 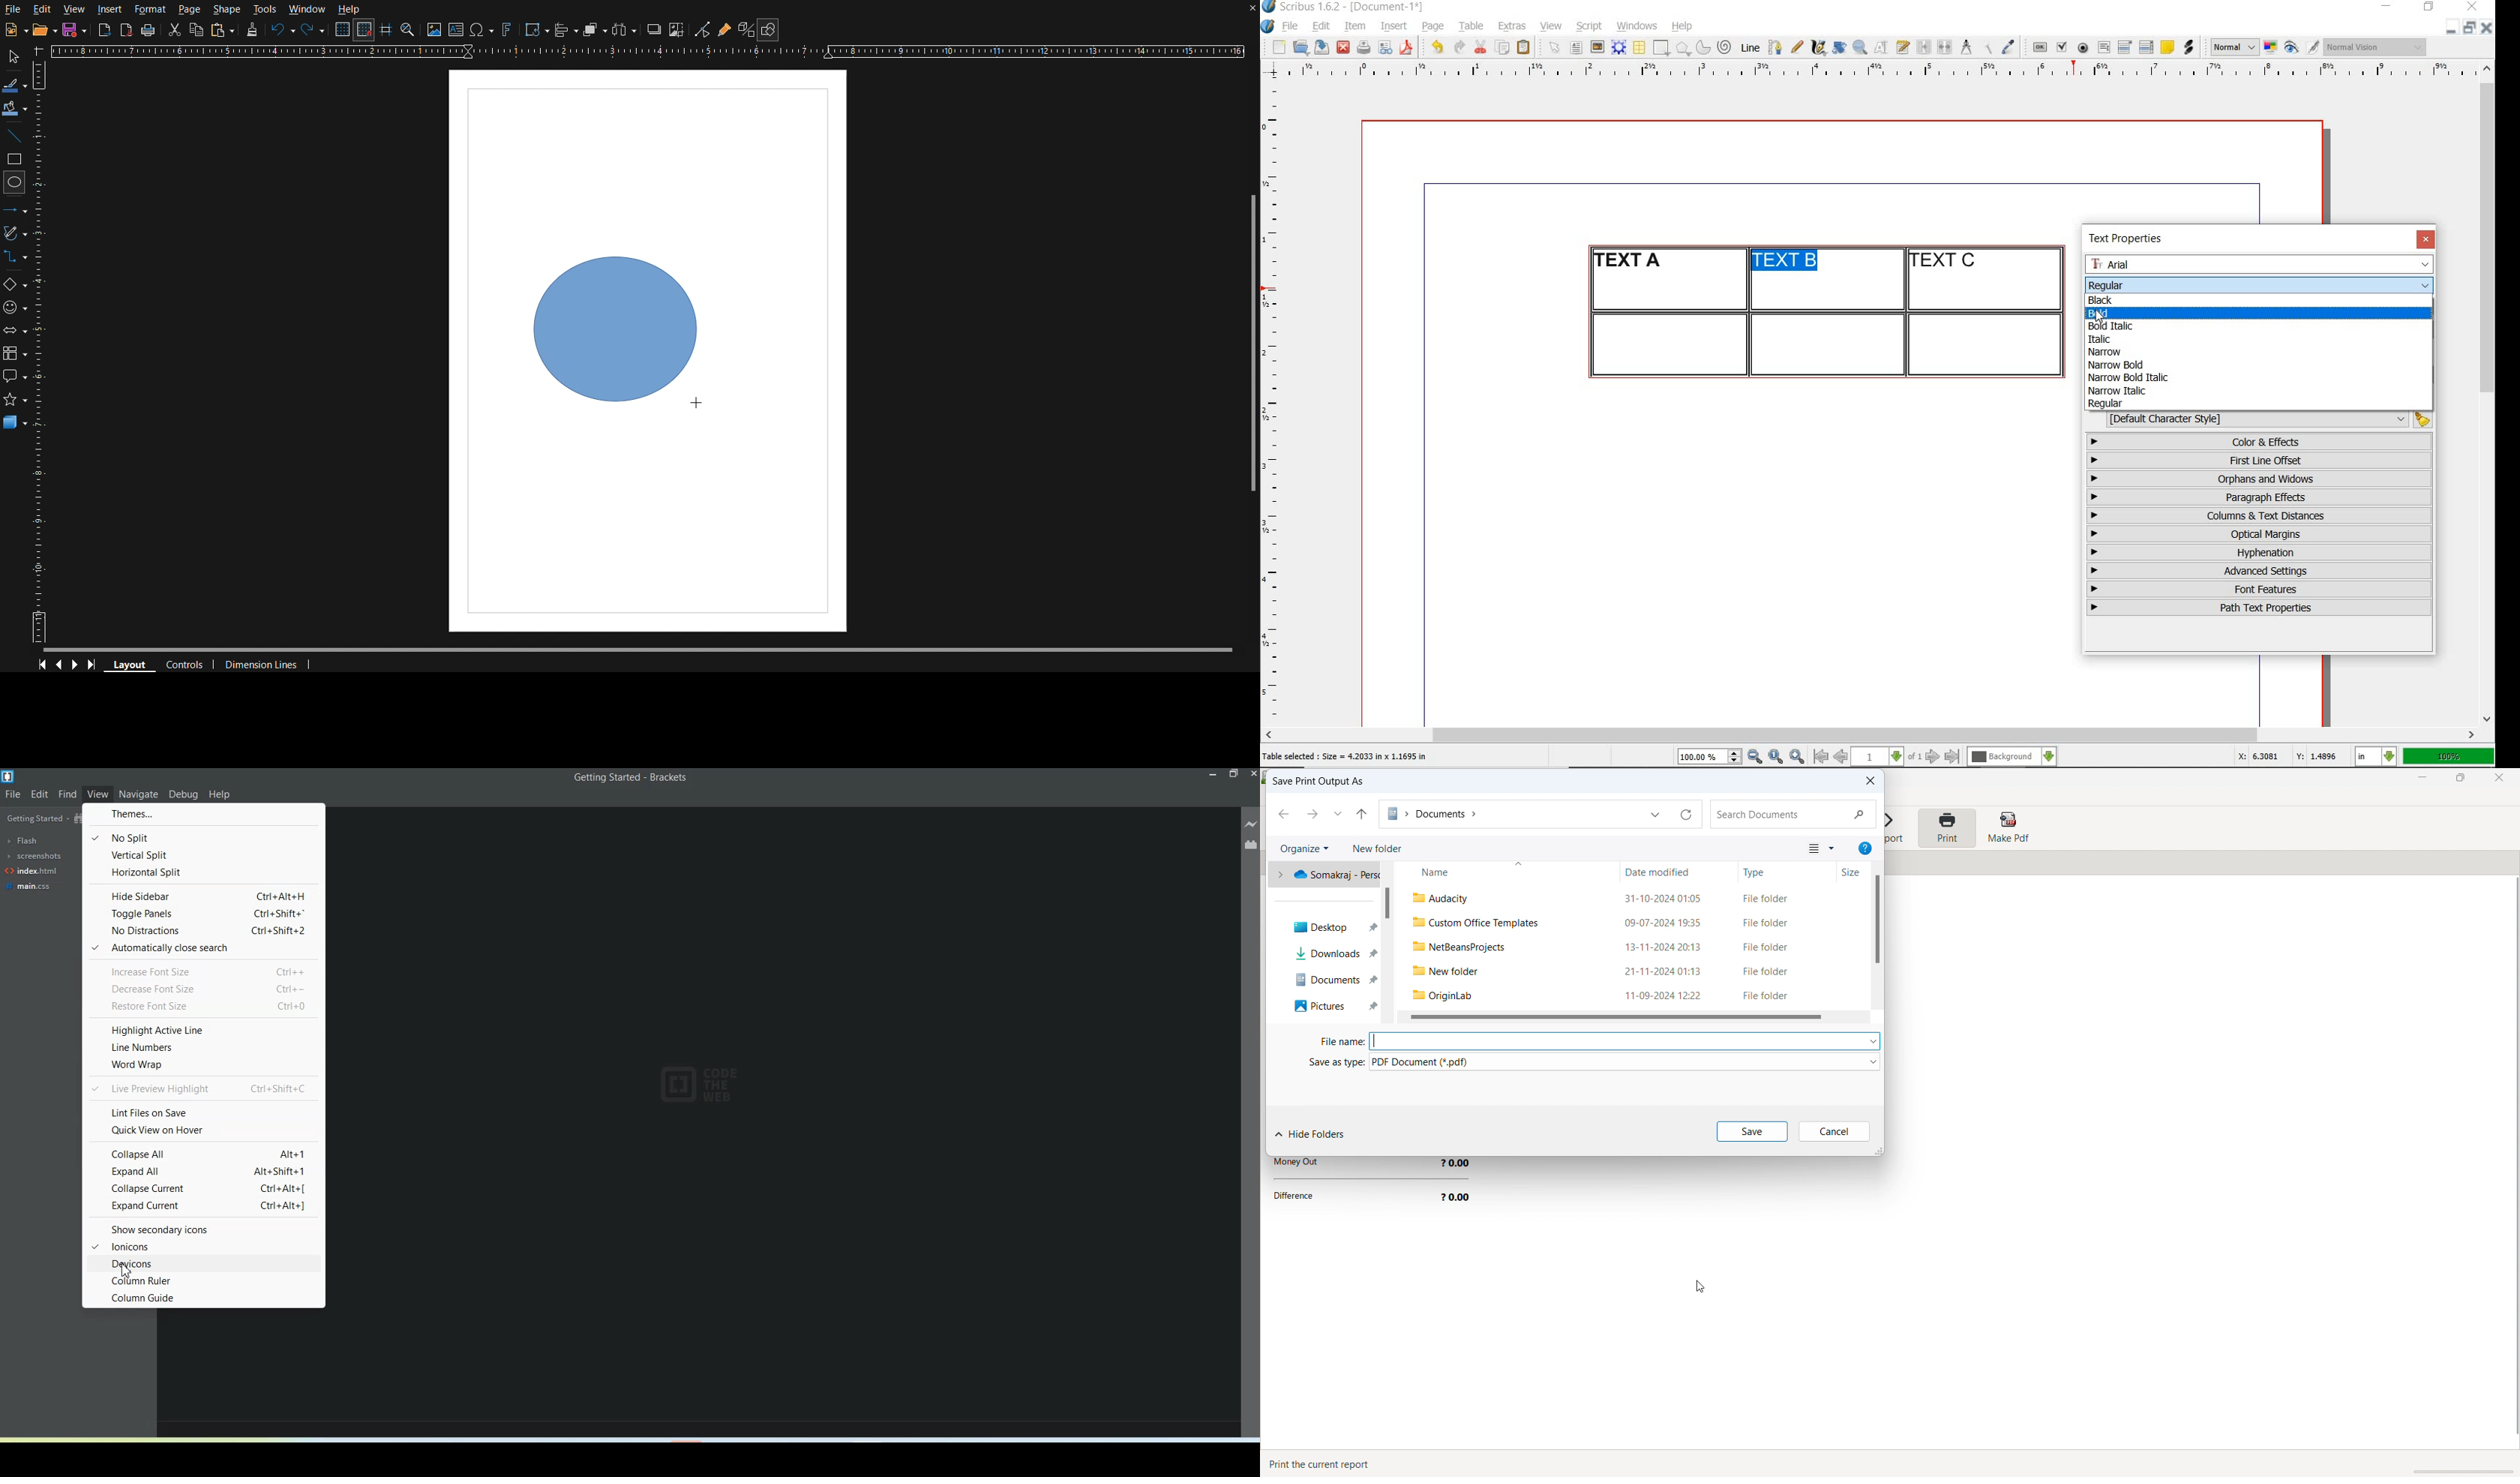 I want to click on Insert Image, so click(x=435, y=30).